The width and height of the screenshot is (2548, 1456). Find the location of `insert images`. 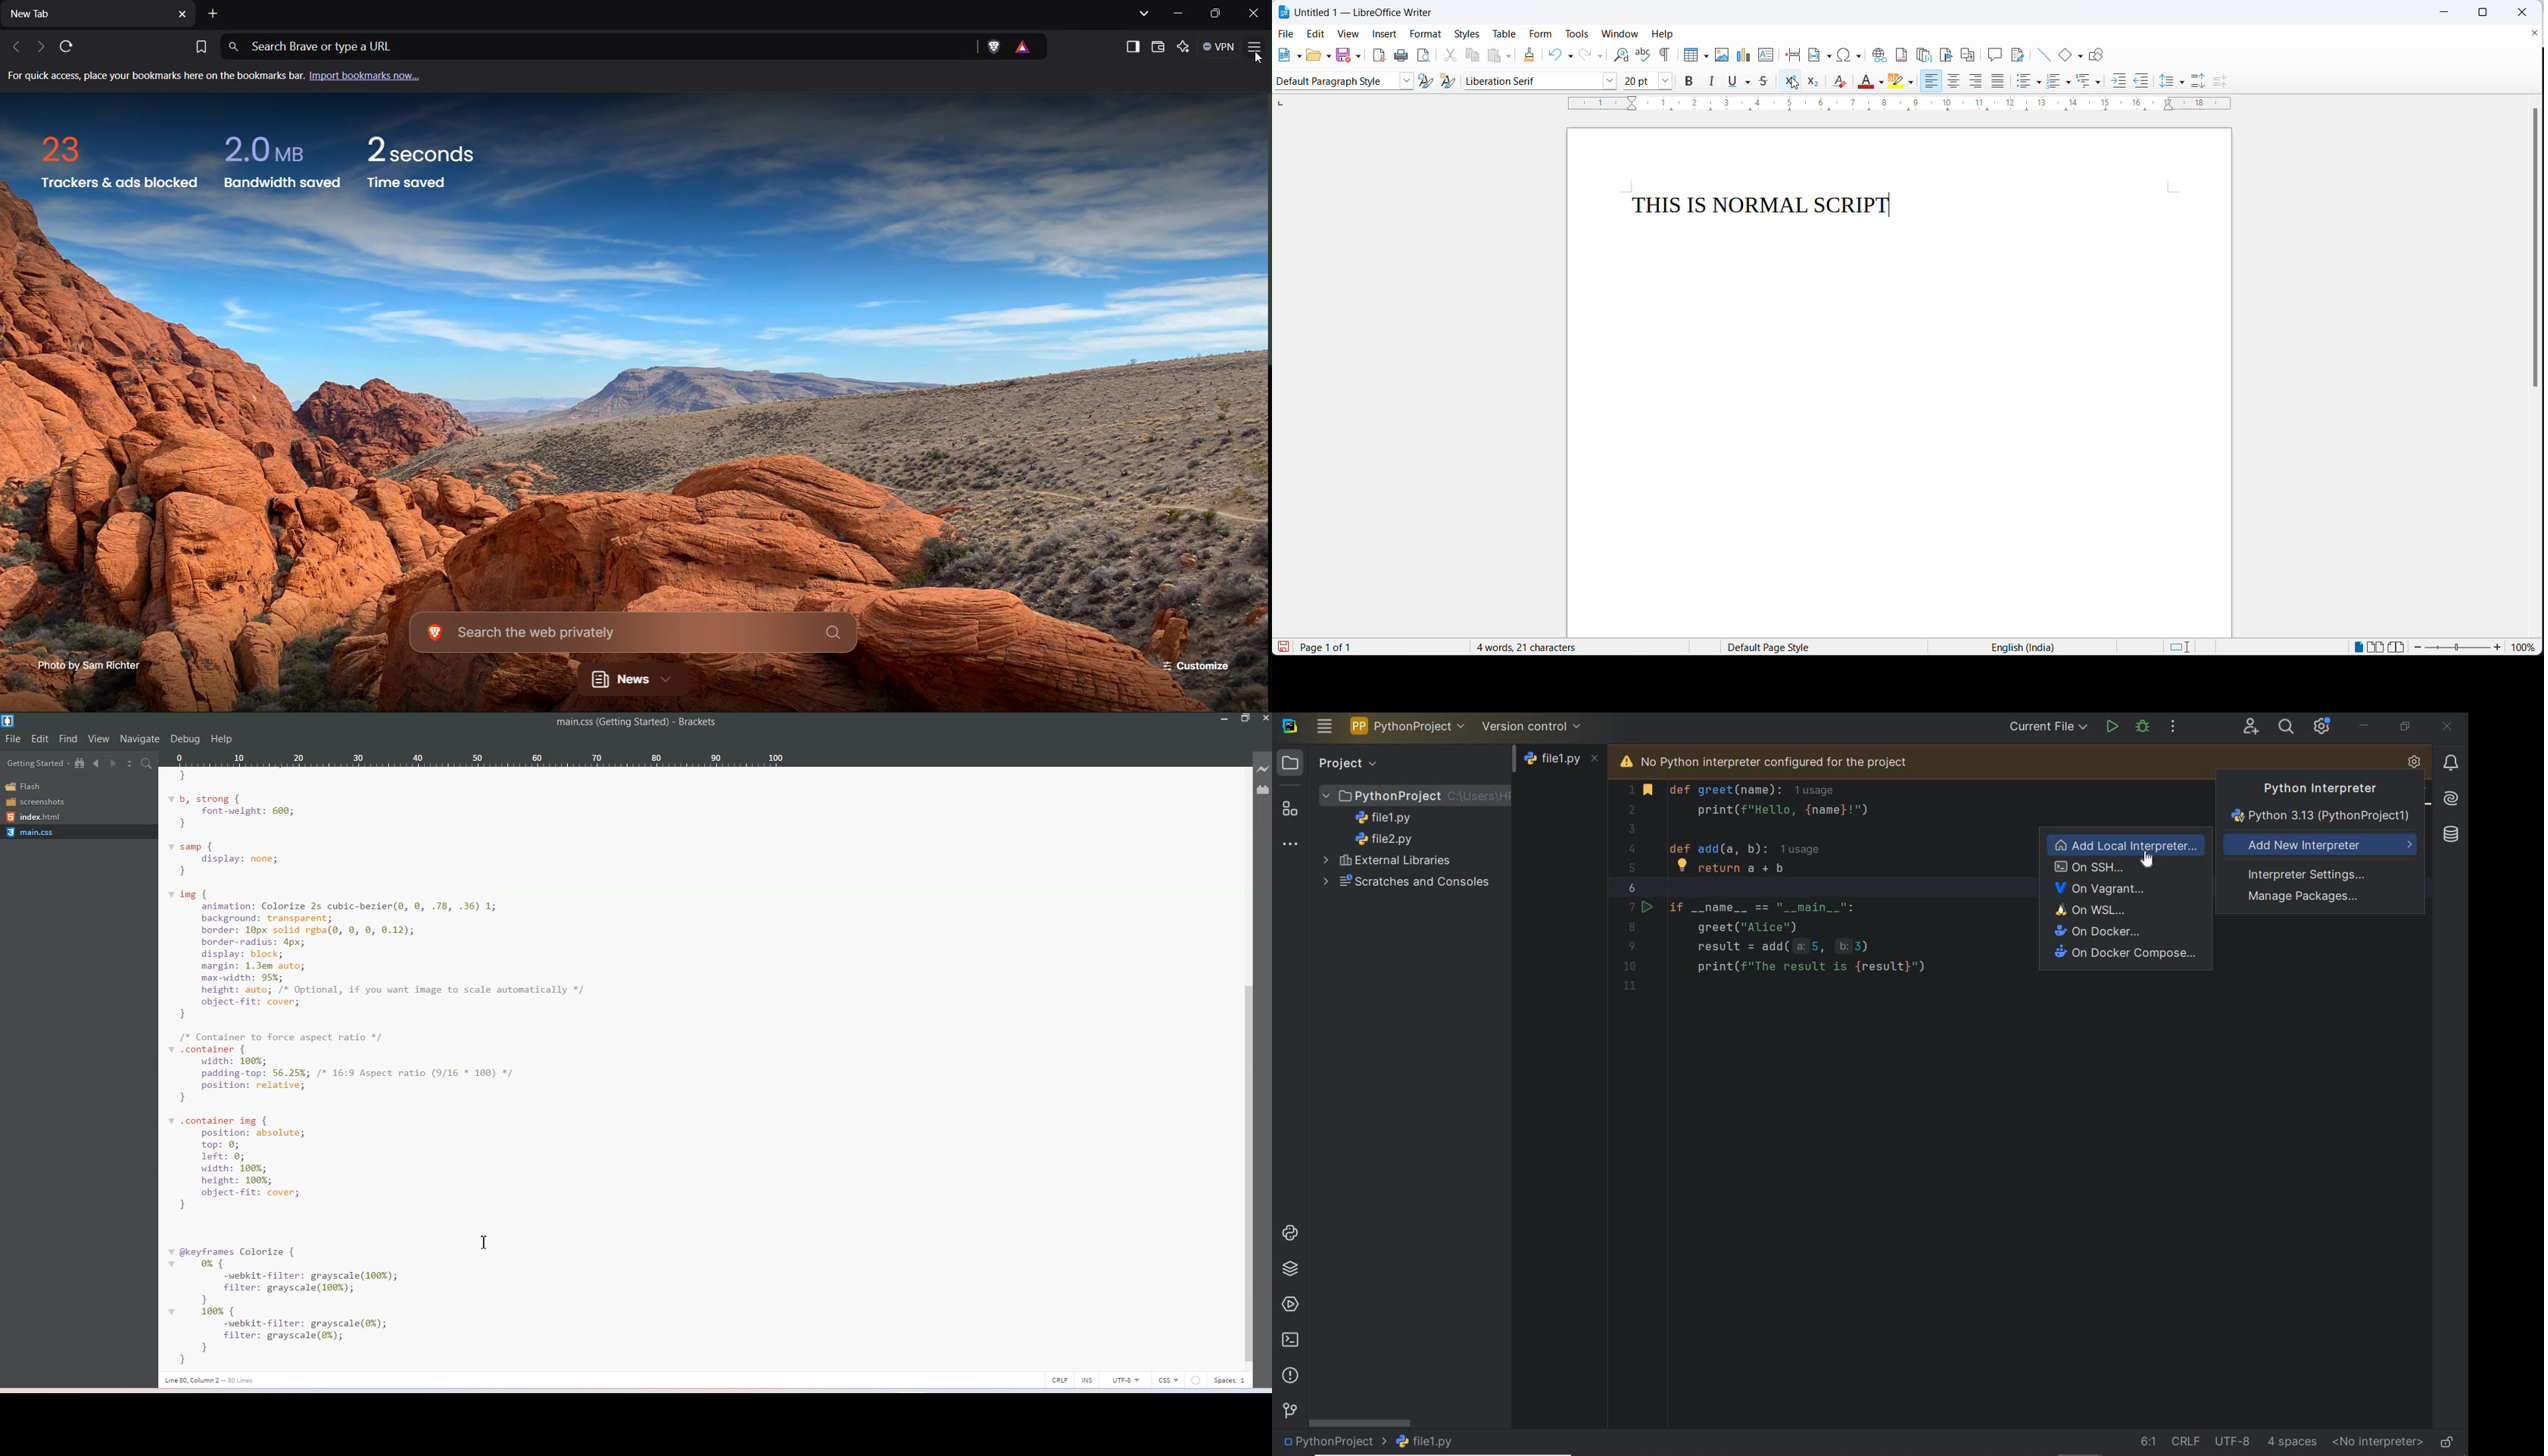

insert images is located at coordinates (1722, 55).